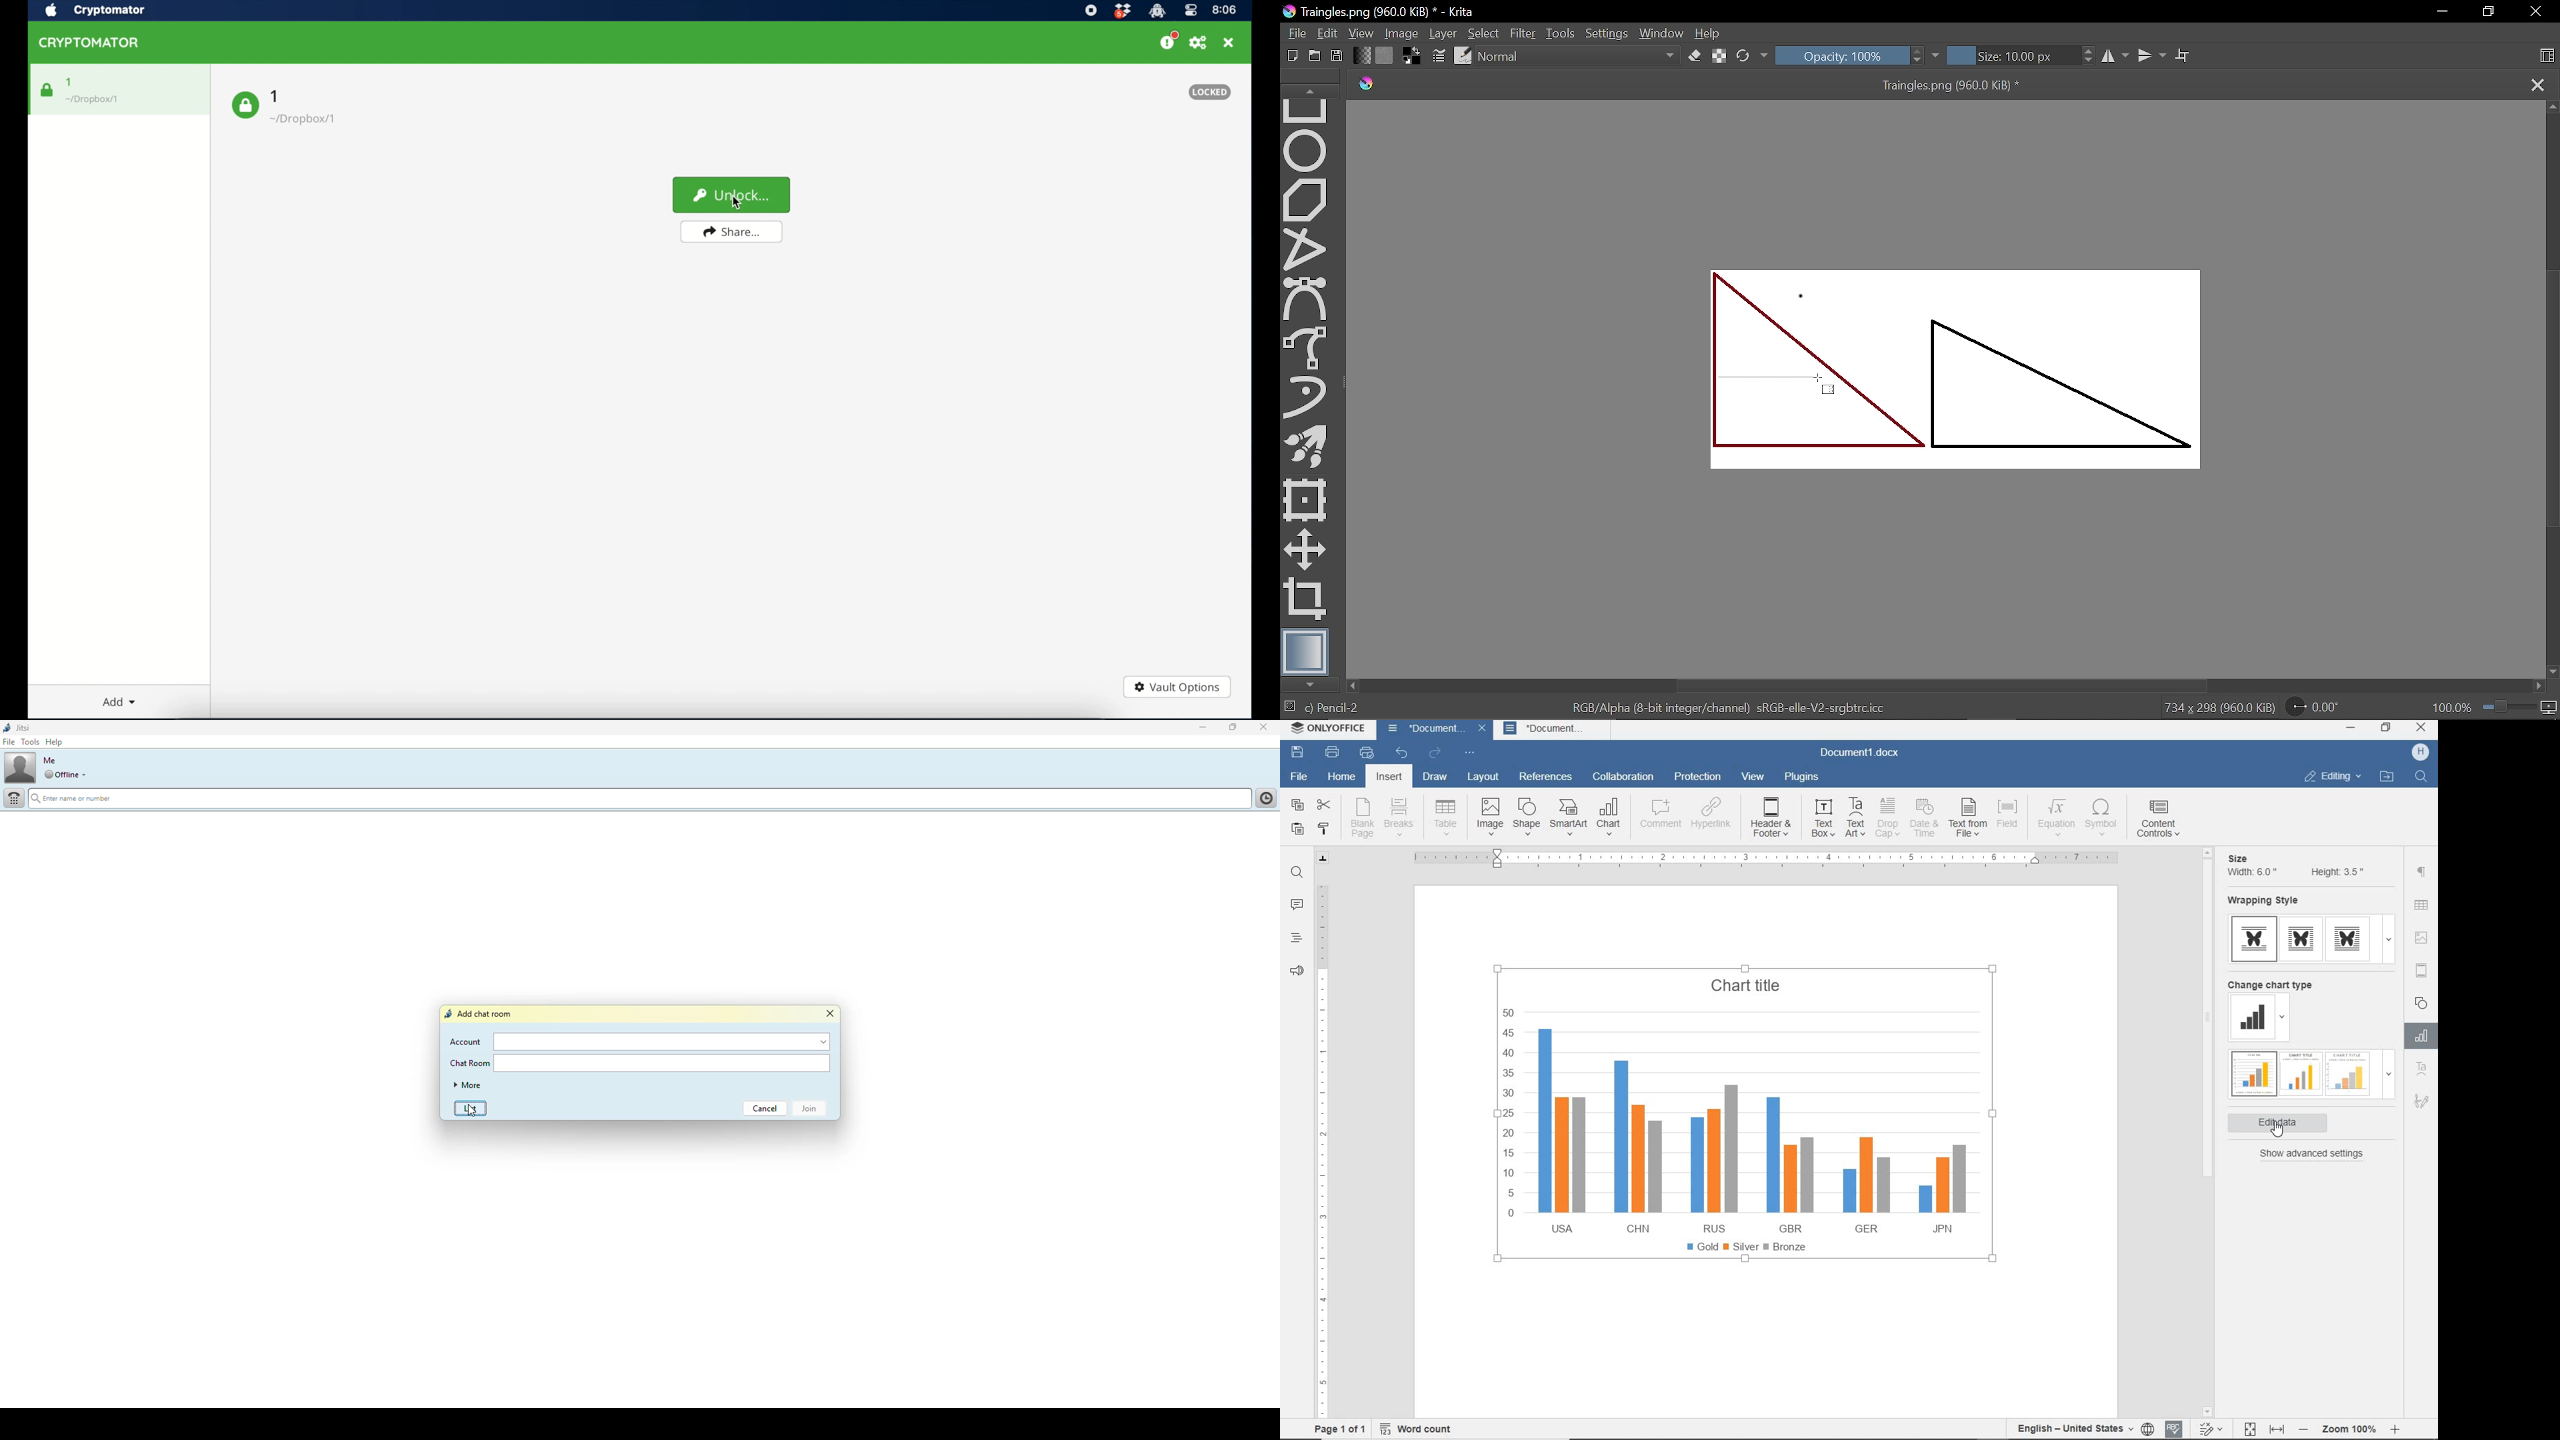 The width and height of the screenshot is (2576, 1456). I want to click on edit data, so click(2286, 1123).